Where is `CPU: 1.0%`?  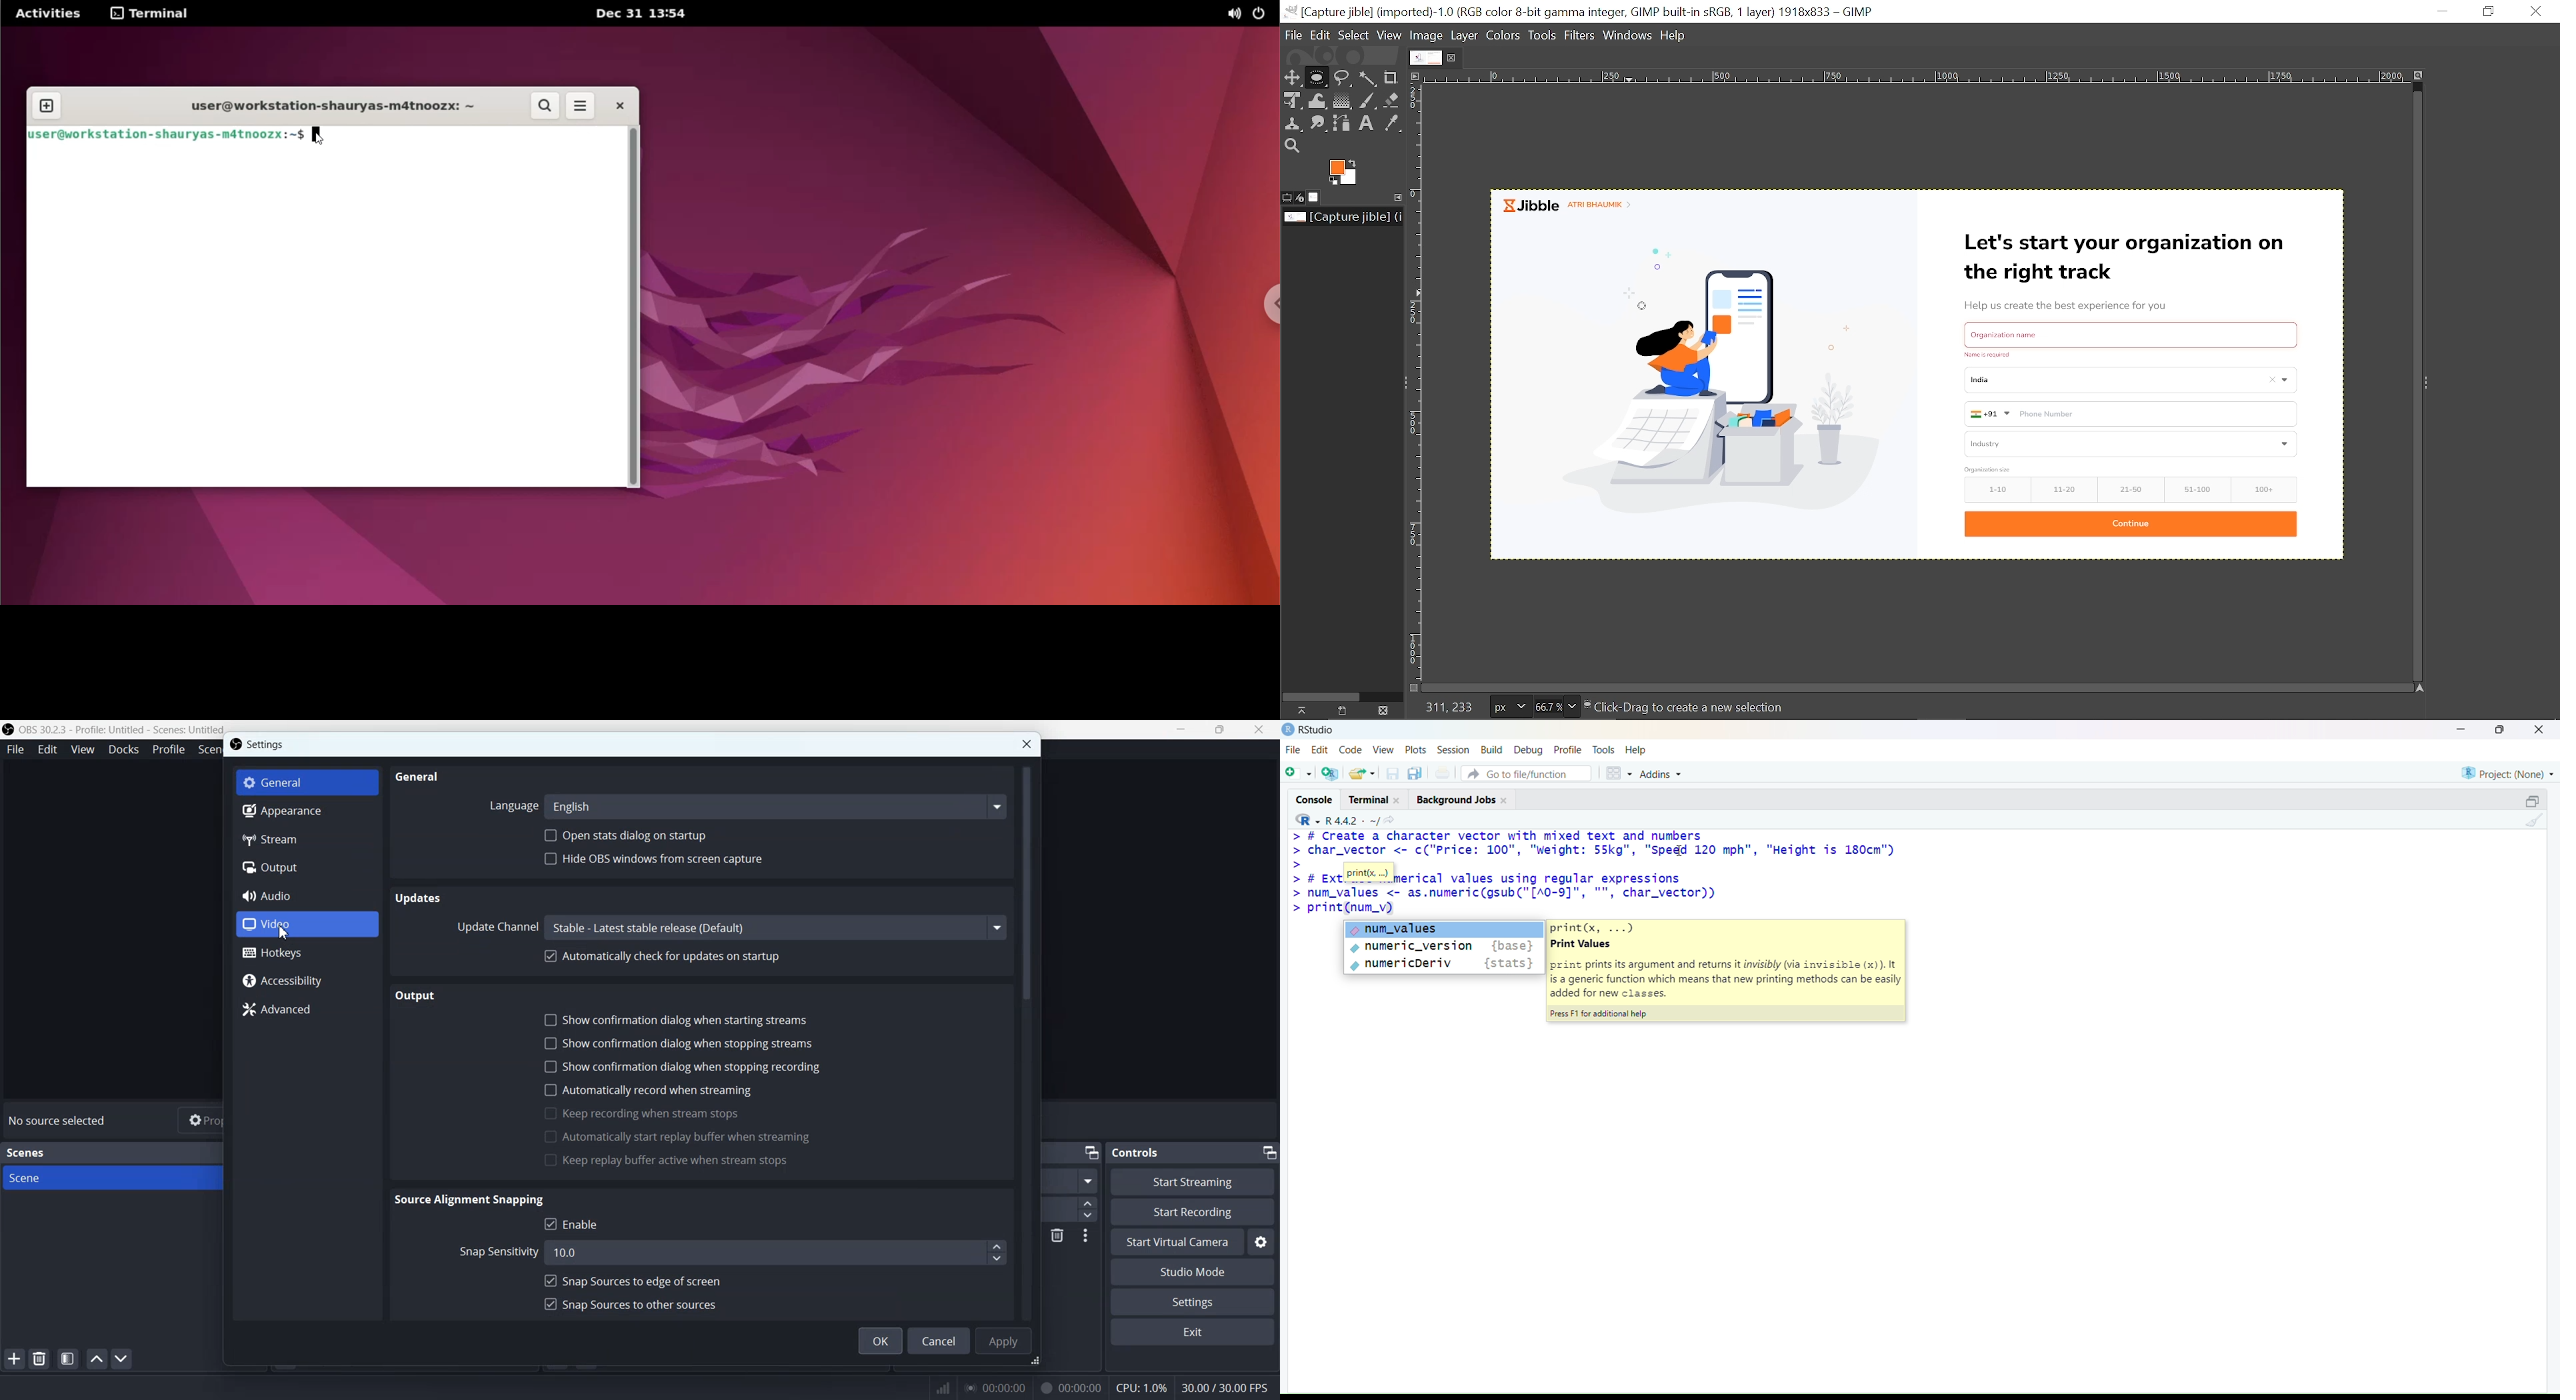 CPU: 1.0% is located at coordinates (1139, 1387).